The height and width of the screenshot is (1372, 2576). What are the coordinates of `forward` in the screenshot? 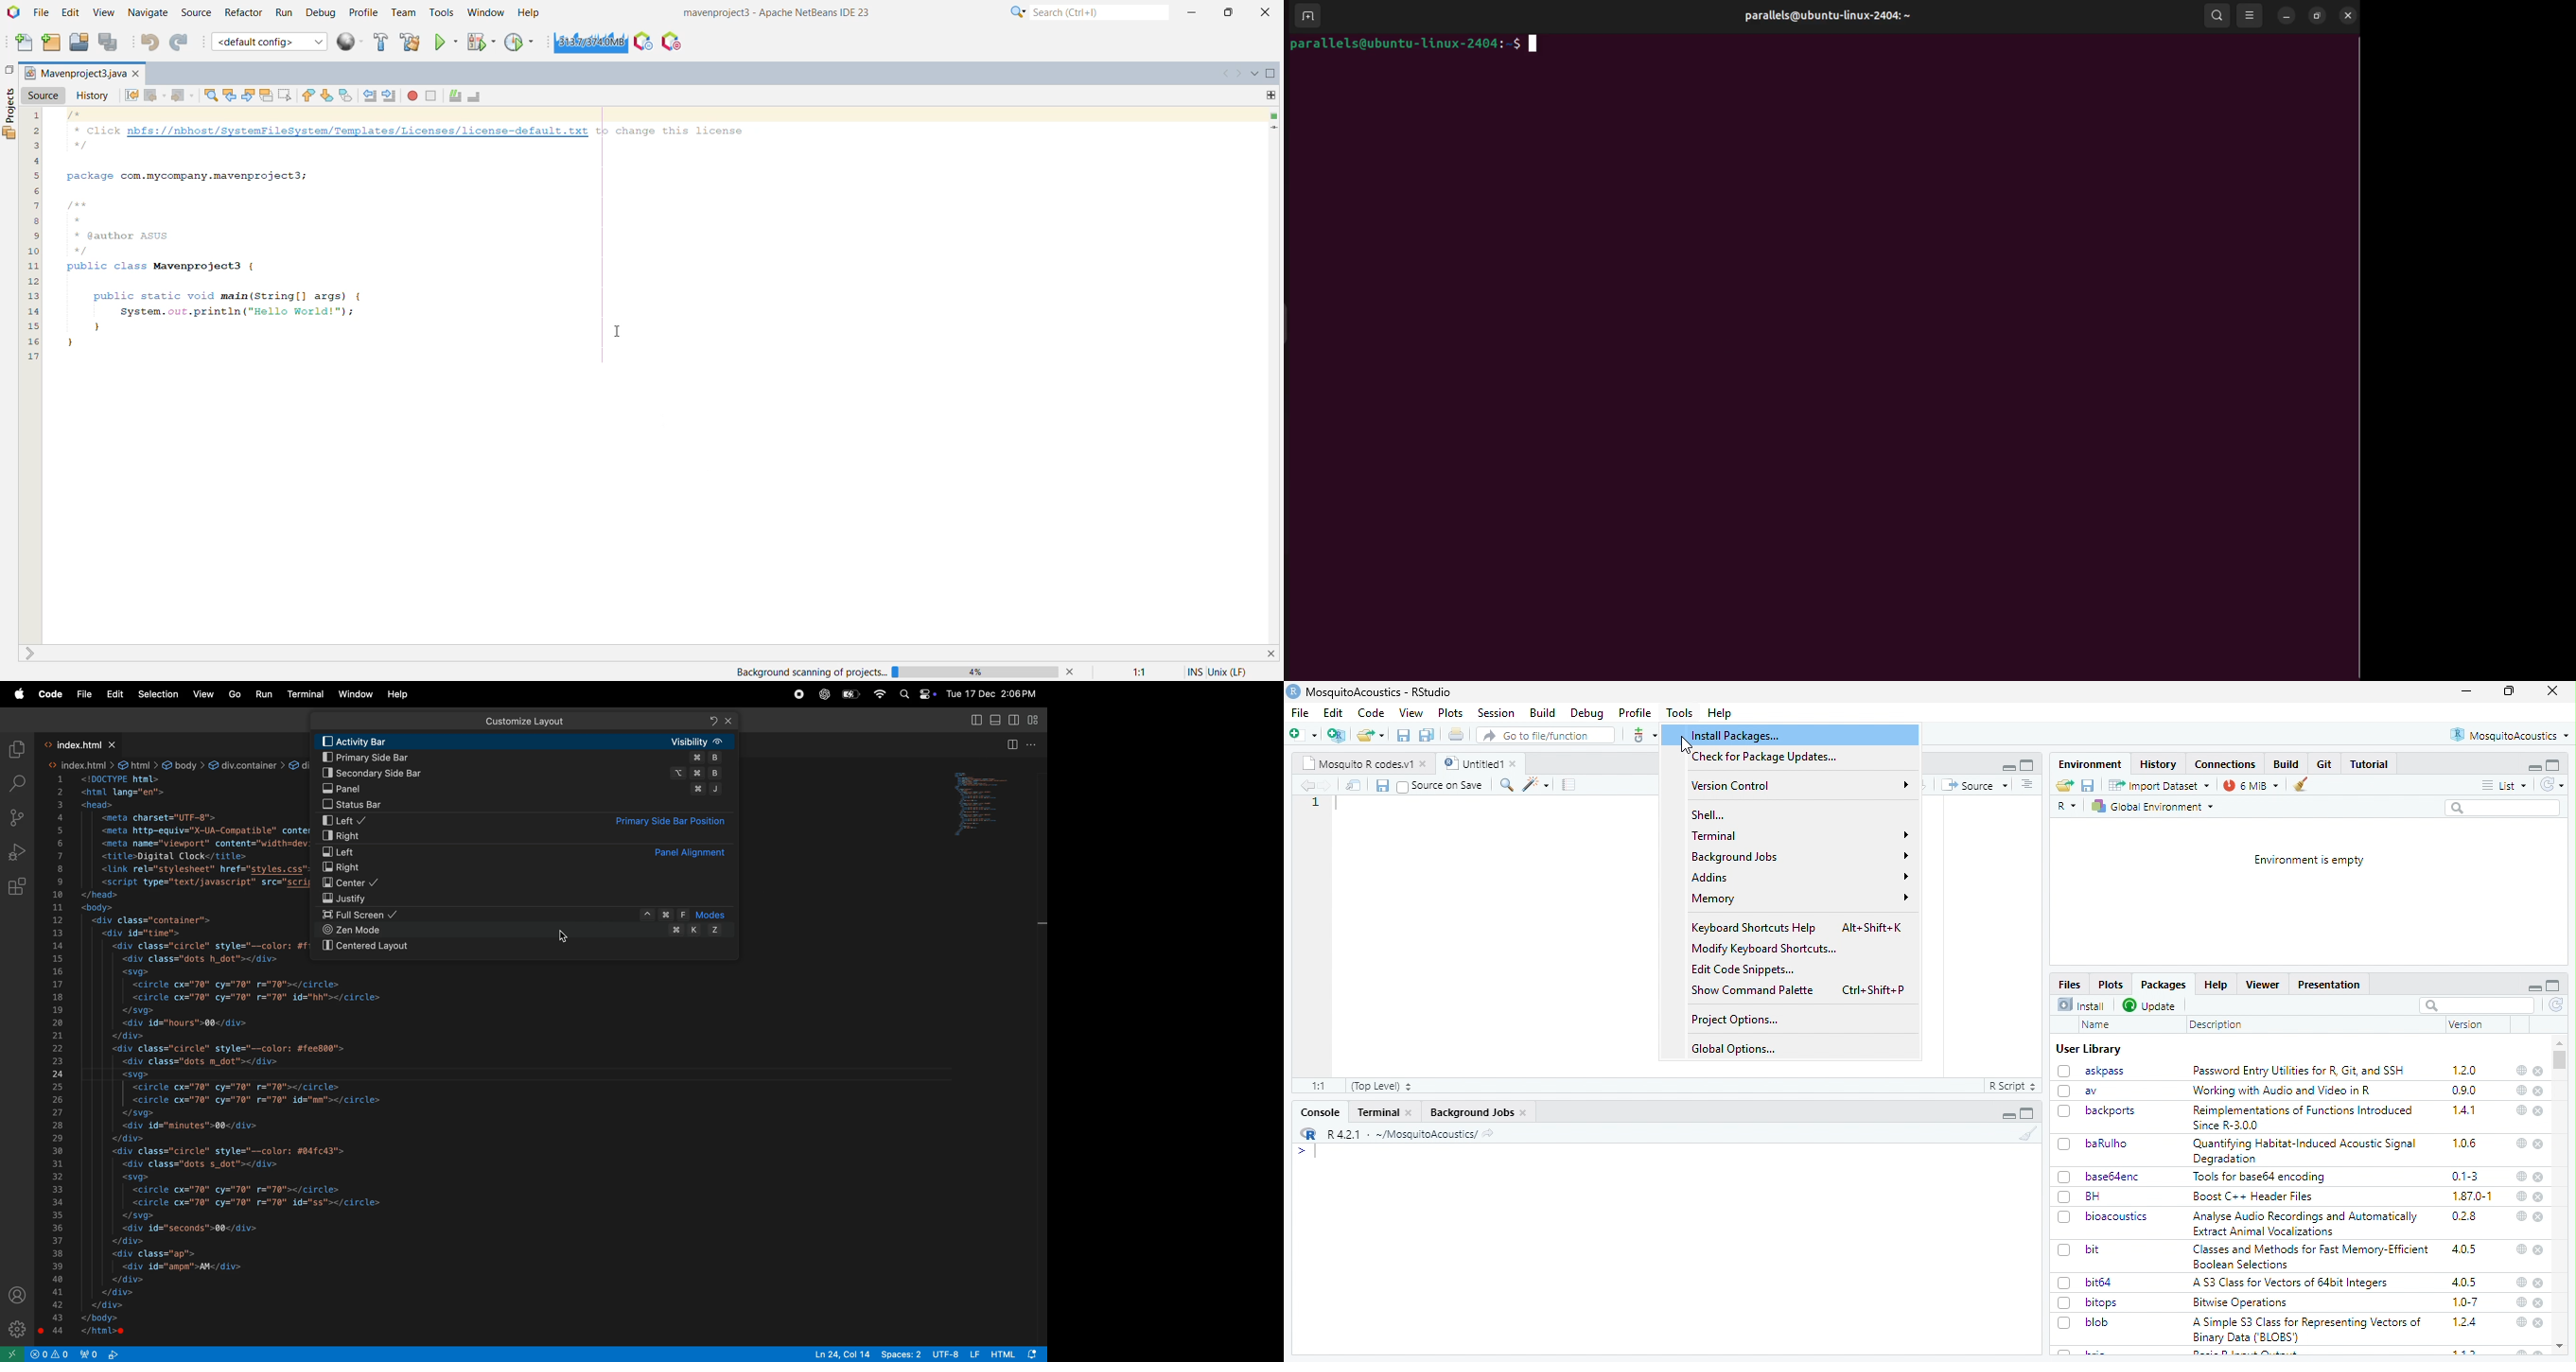 It's located at (1326, 786).